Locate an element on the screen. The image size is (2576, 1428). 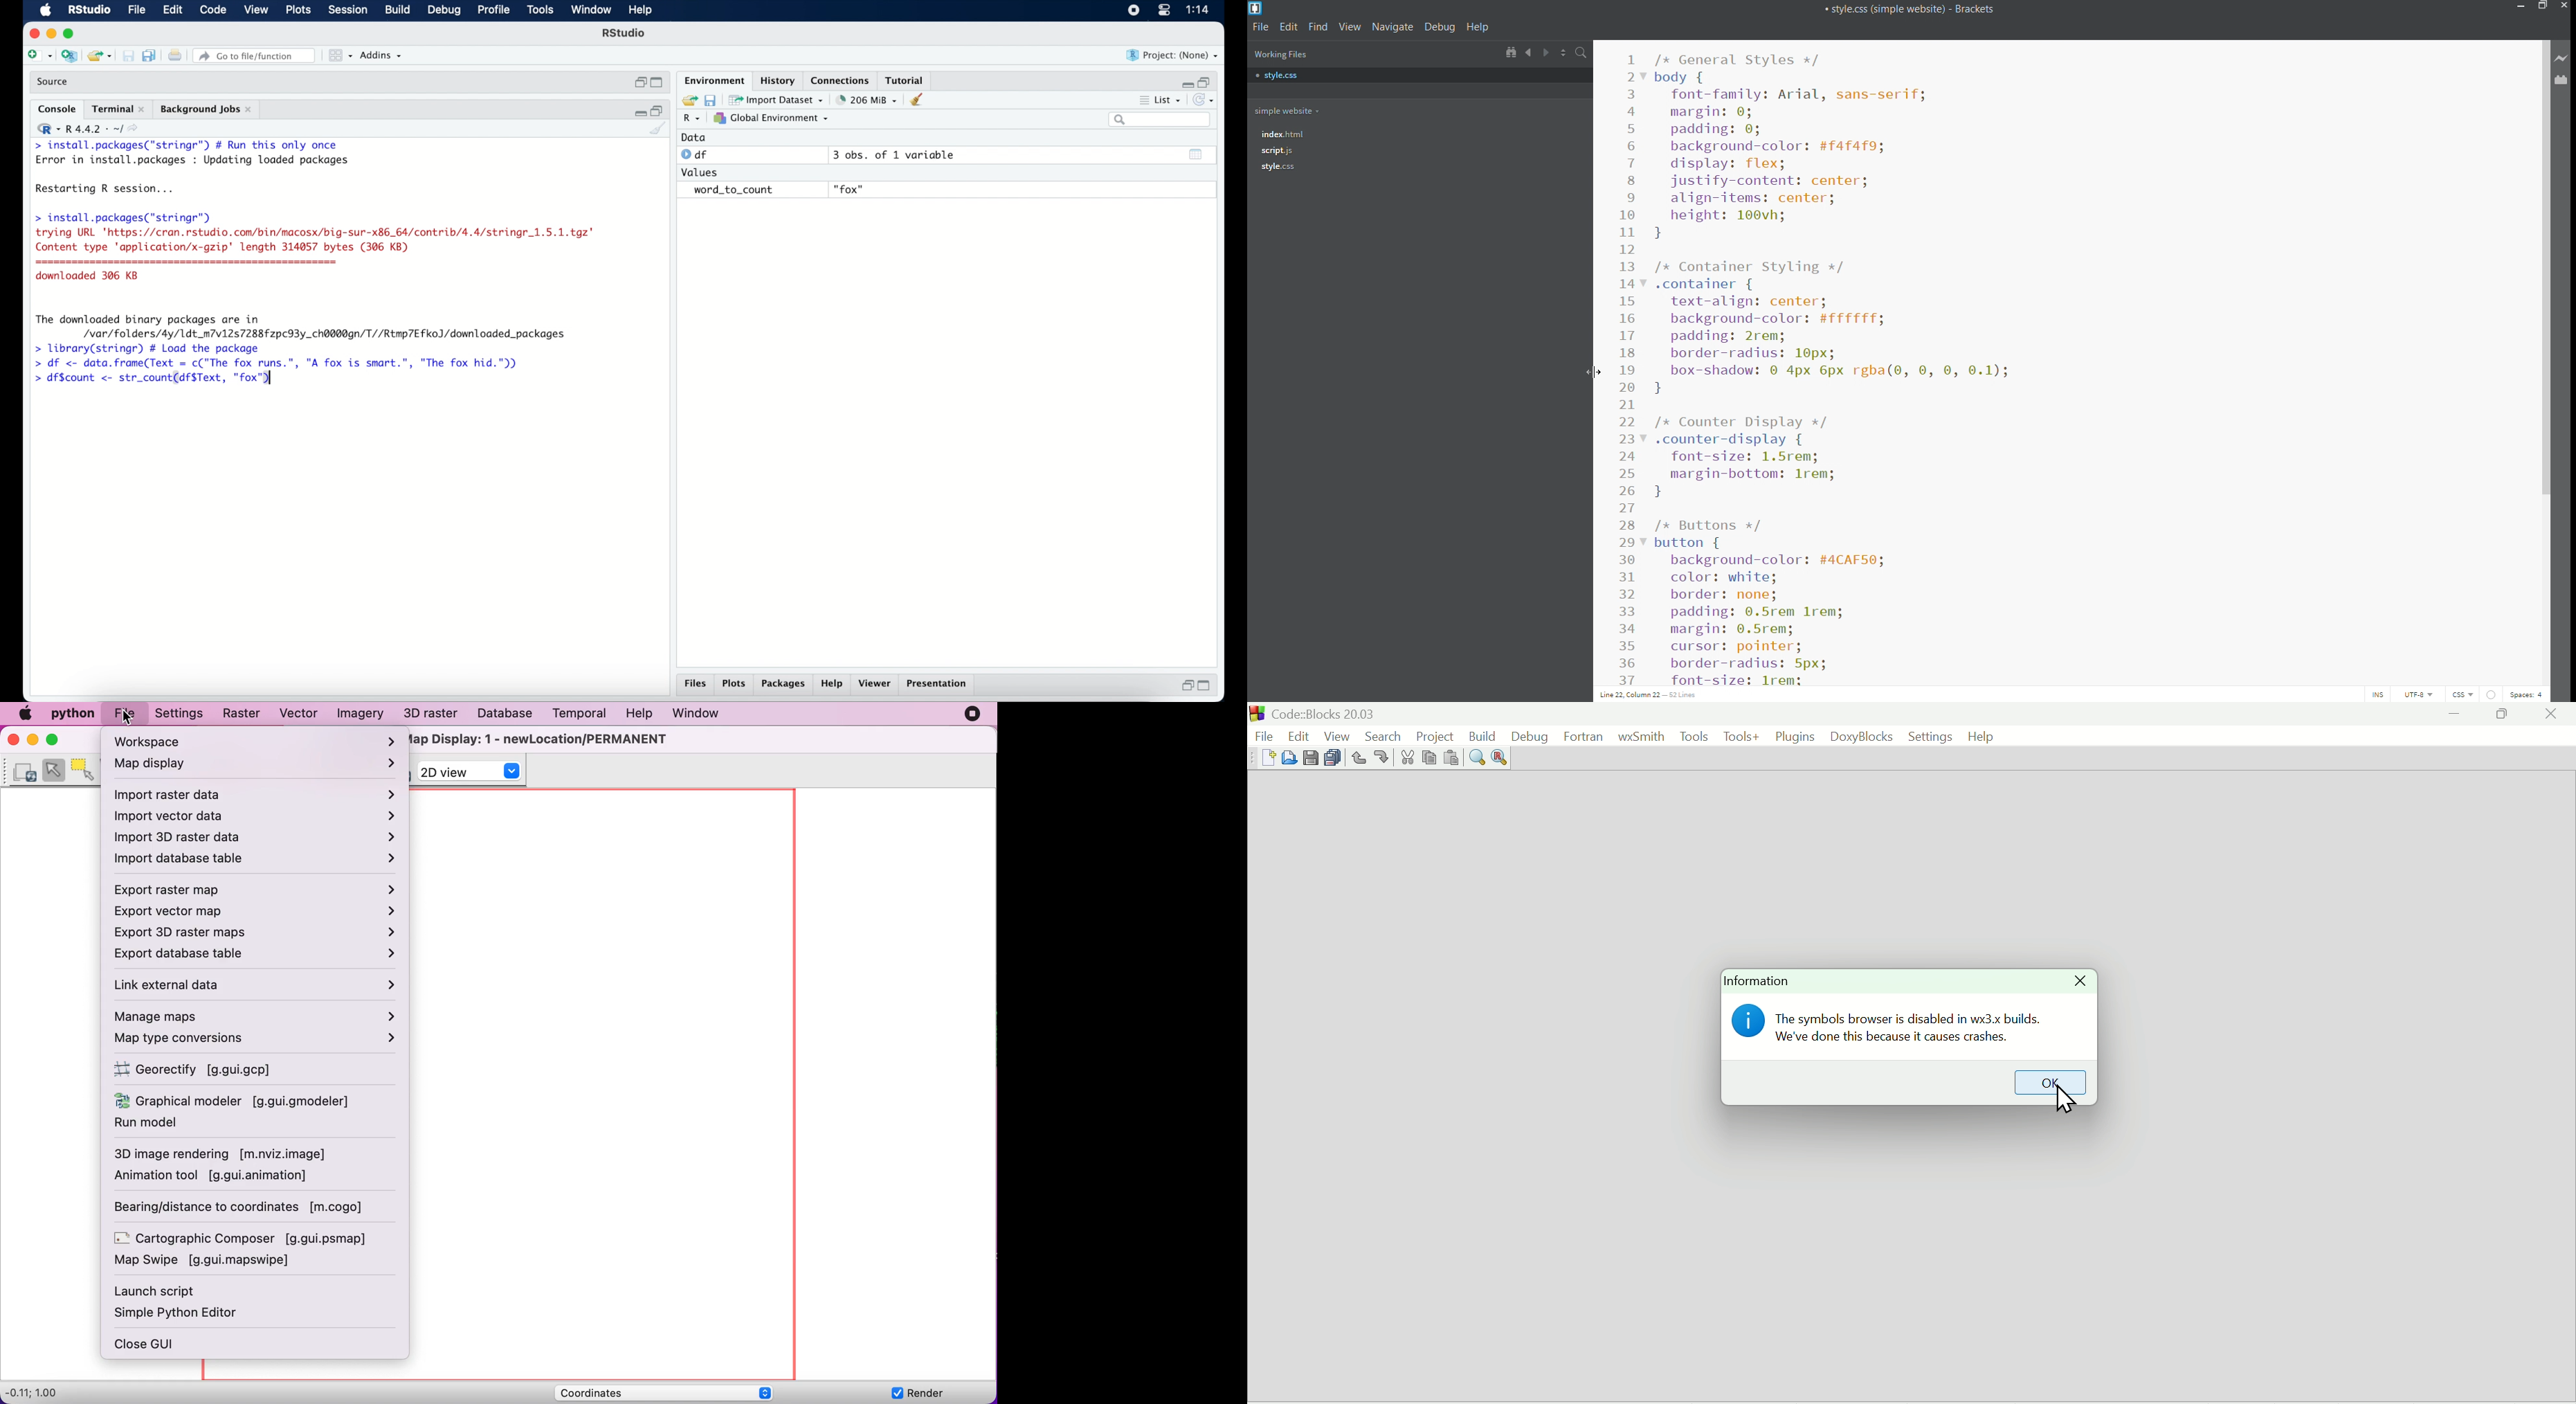
word_to_count is located at coordinates (732, 190).